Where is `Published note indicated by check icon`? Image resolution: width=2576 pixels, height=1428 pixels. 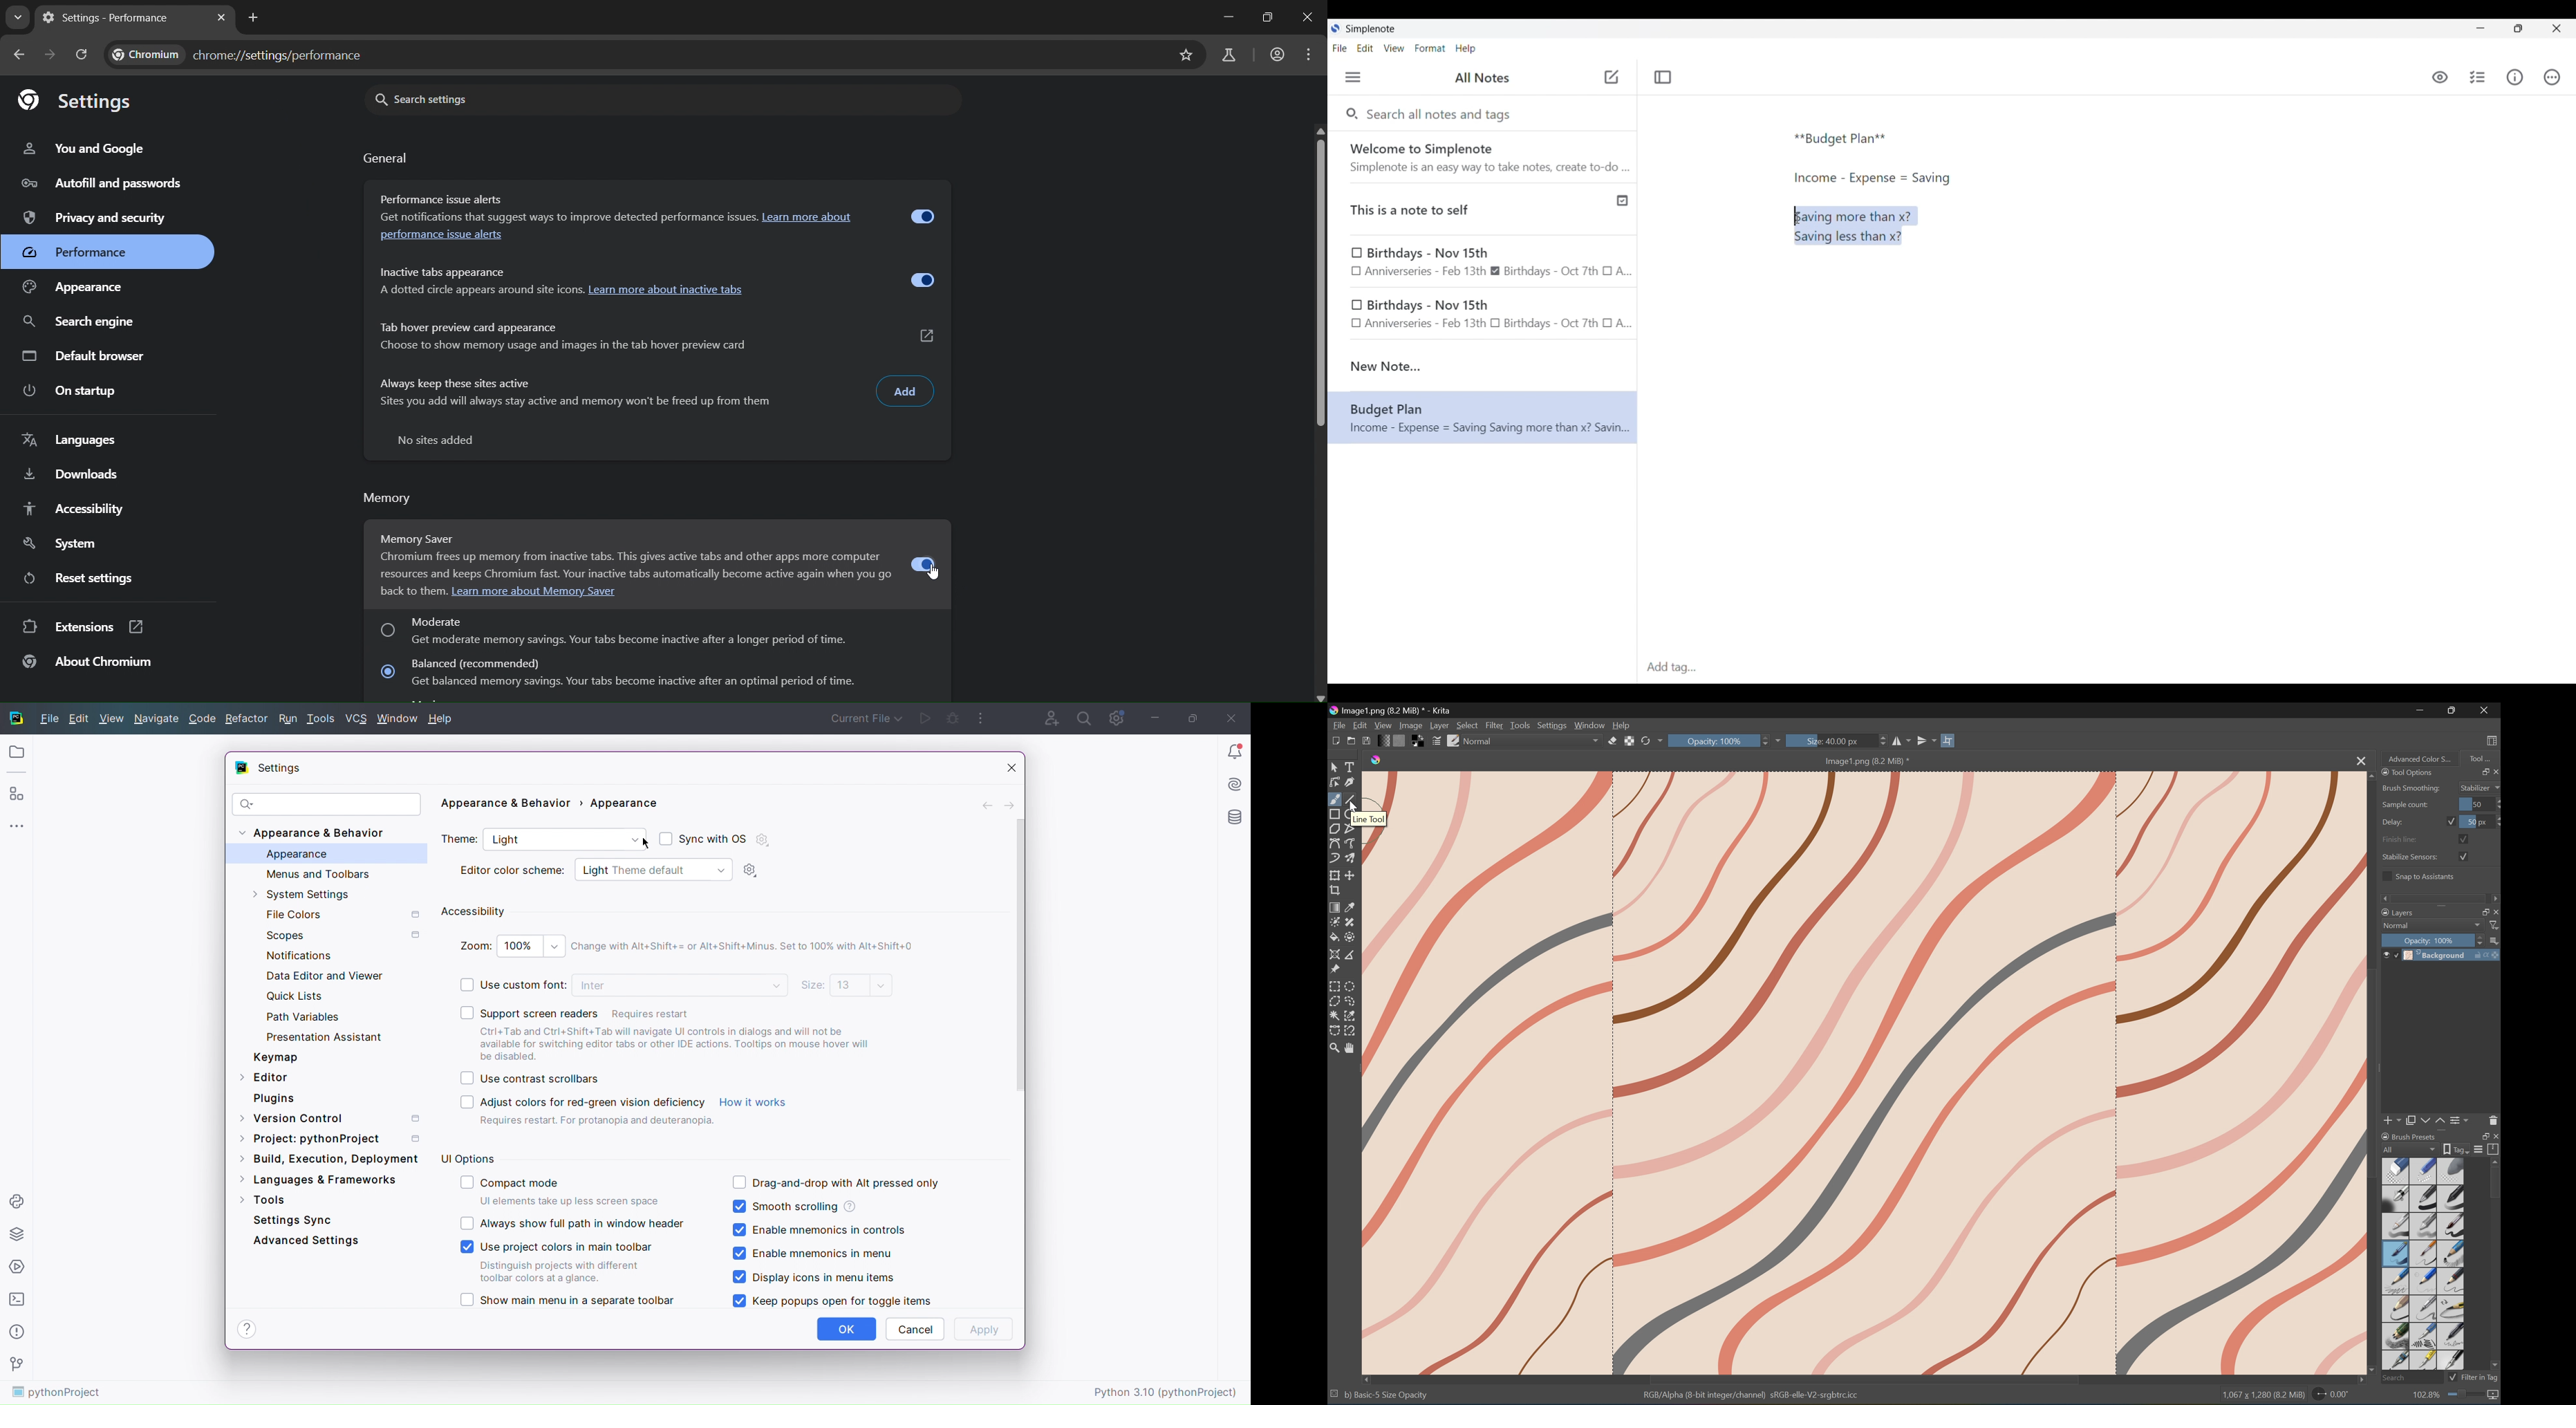 Published note indicated by check icon is located at coordinates (1484, 209).